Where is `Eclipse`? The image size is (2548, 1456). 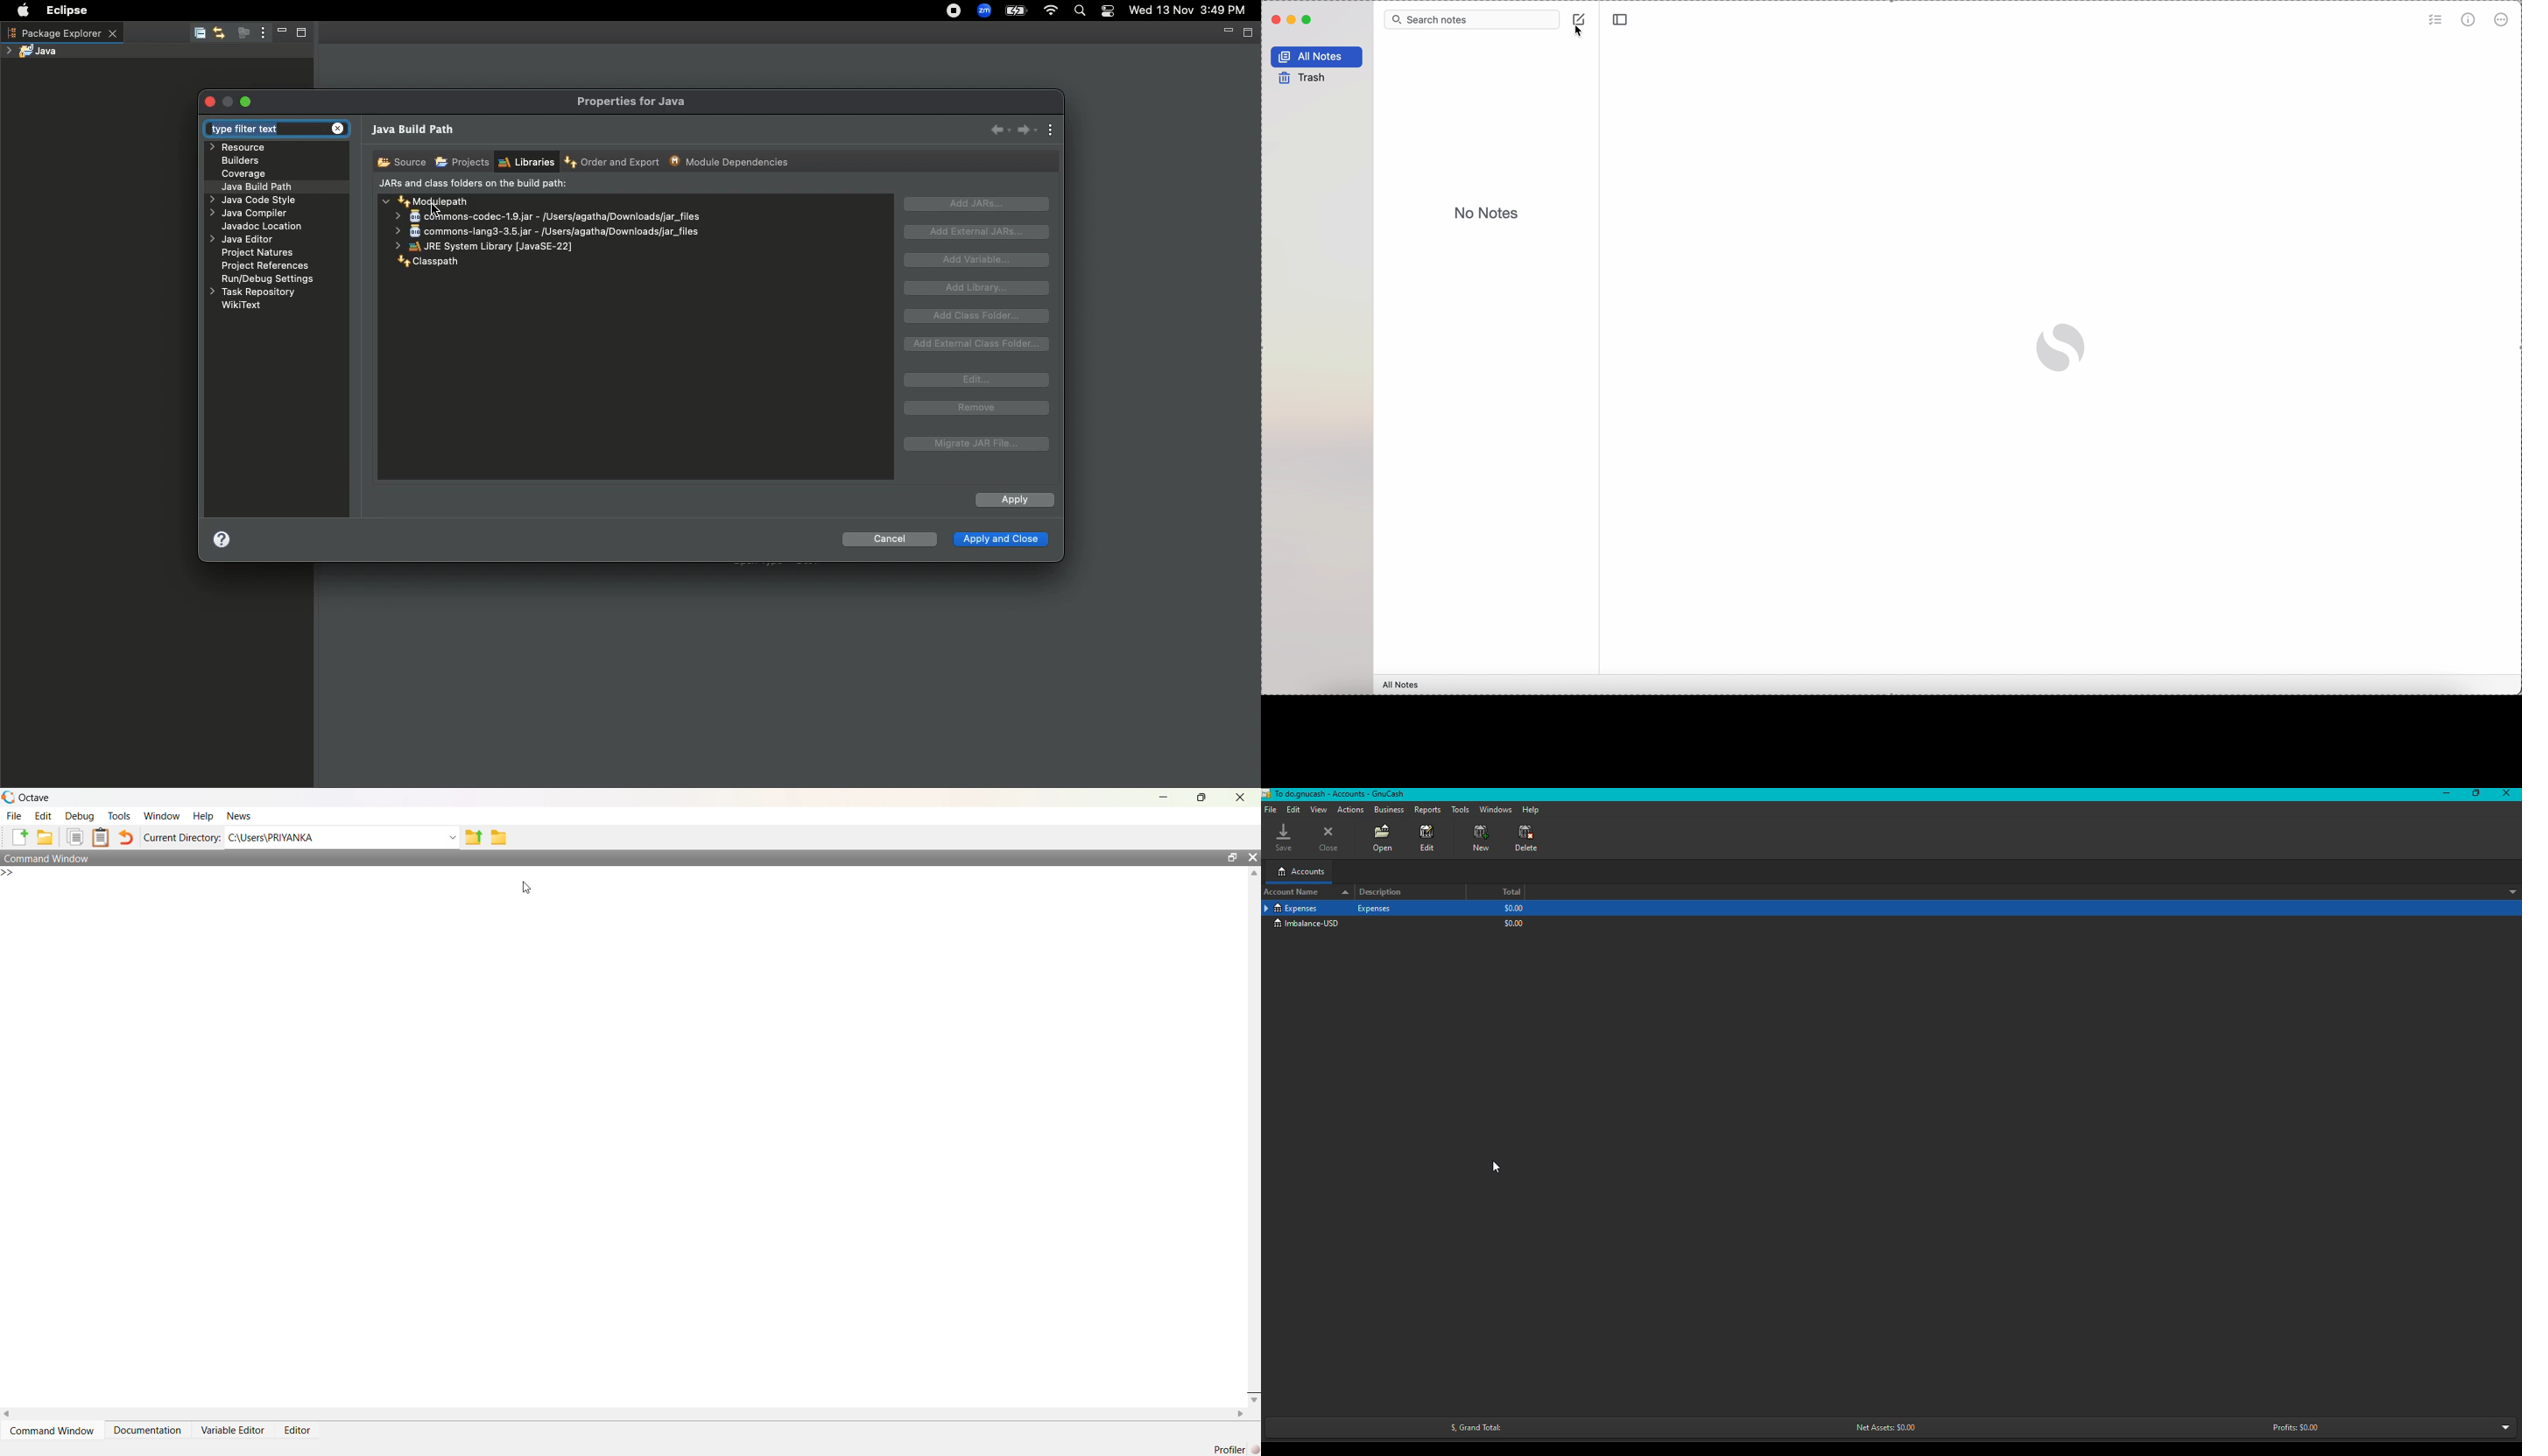
Eclipse is located at coordinates (63, 11).